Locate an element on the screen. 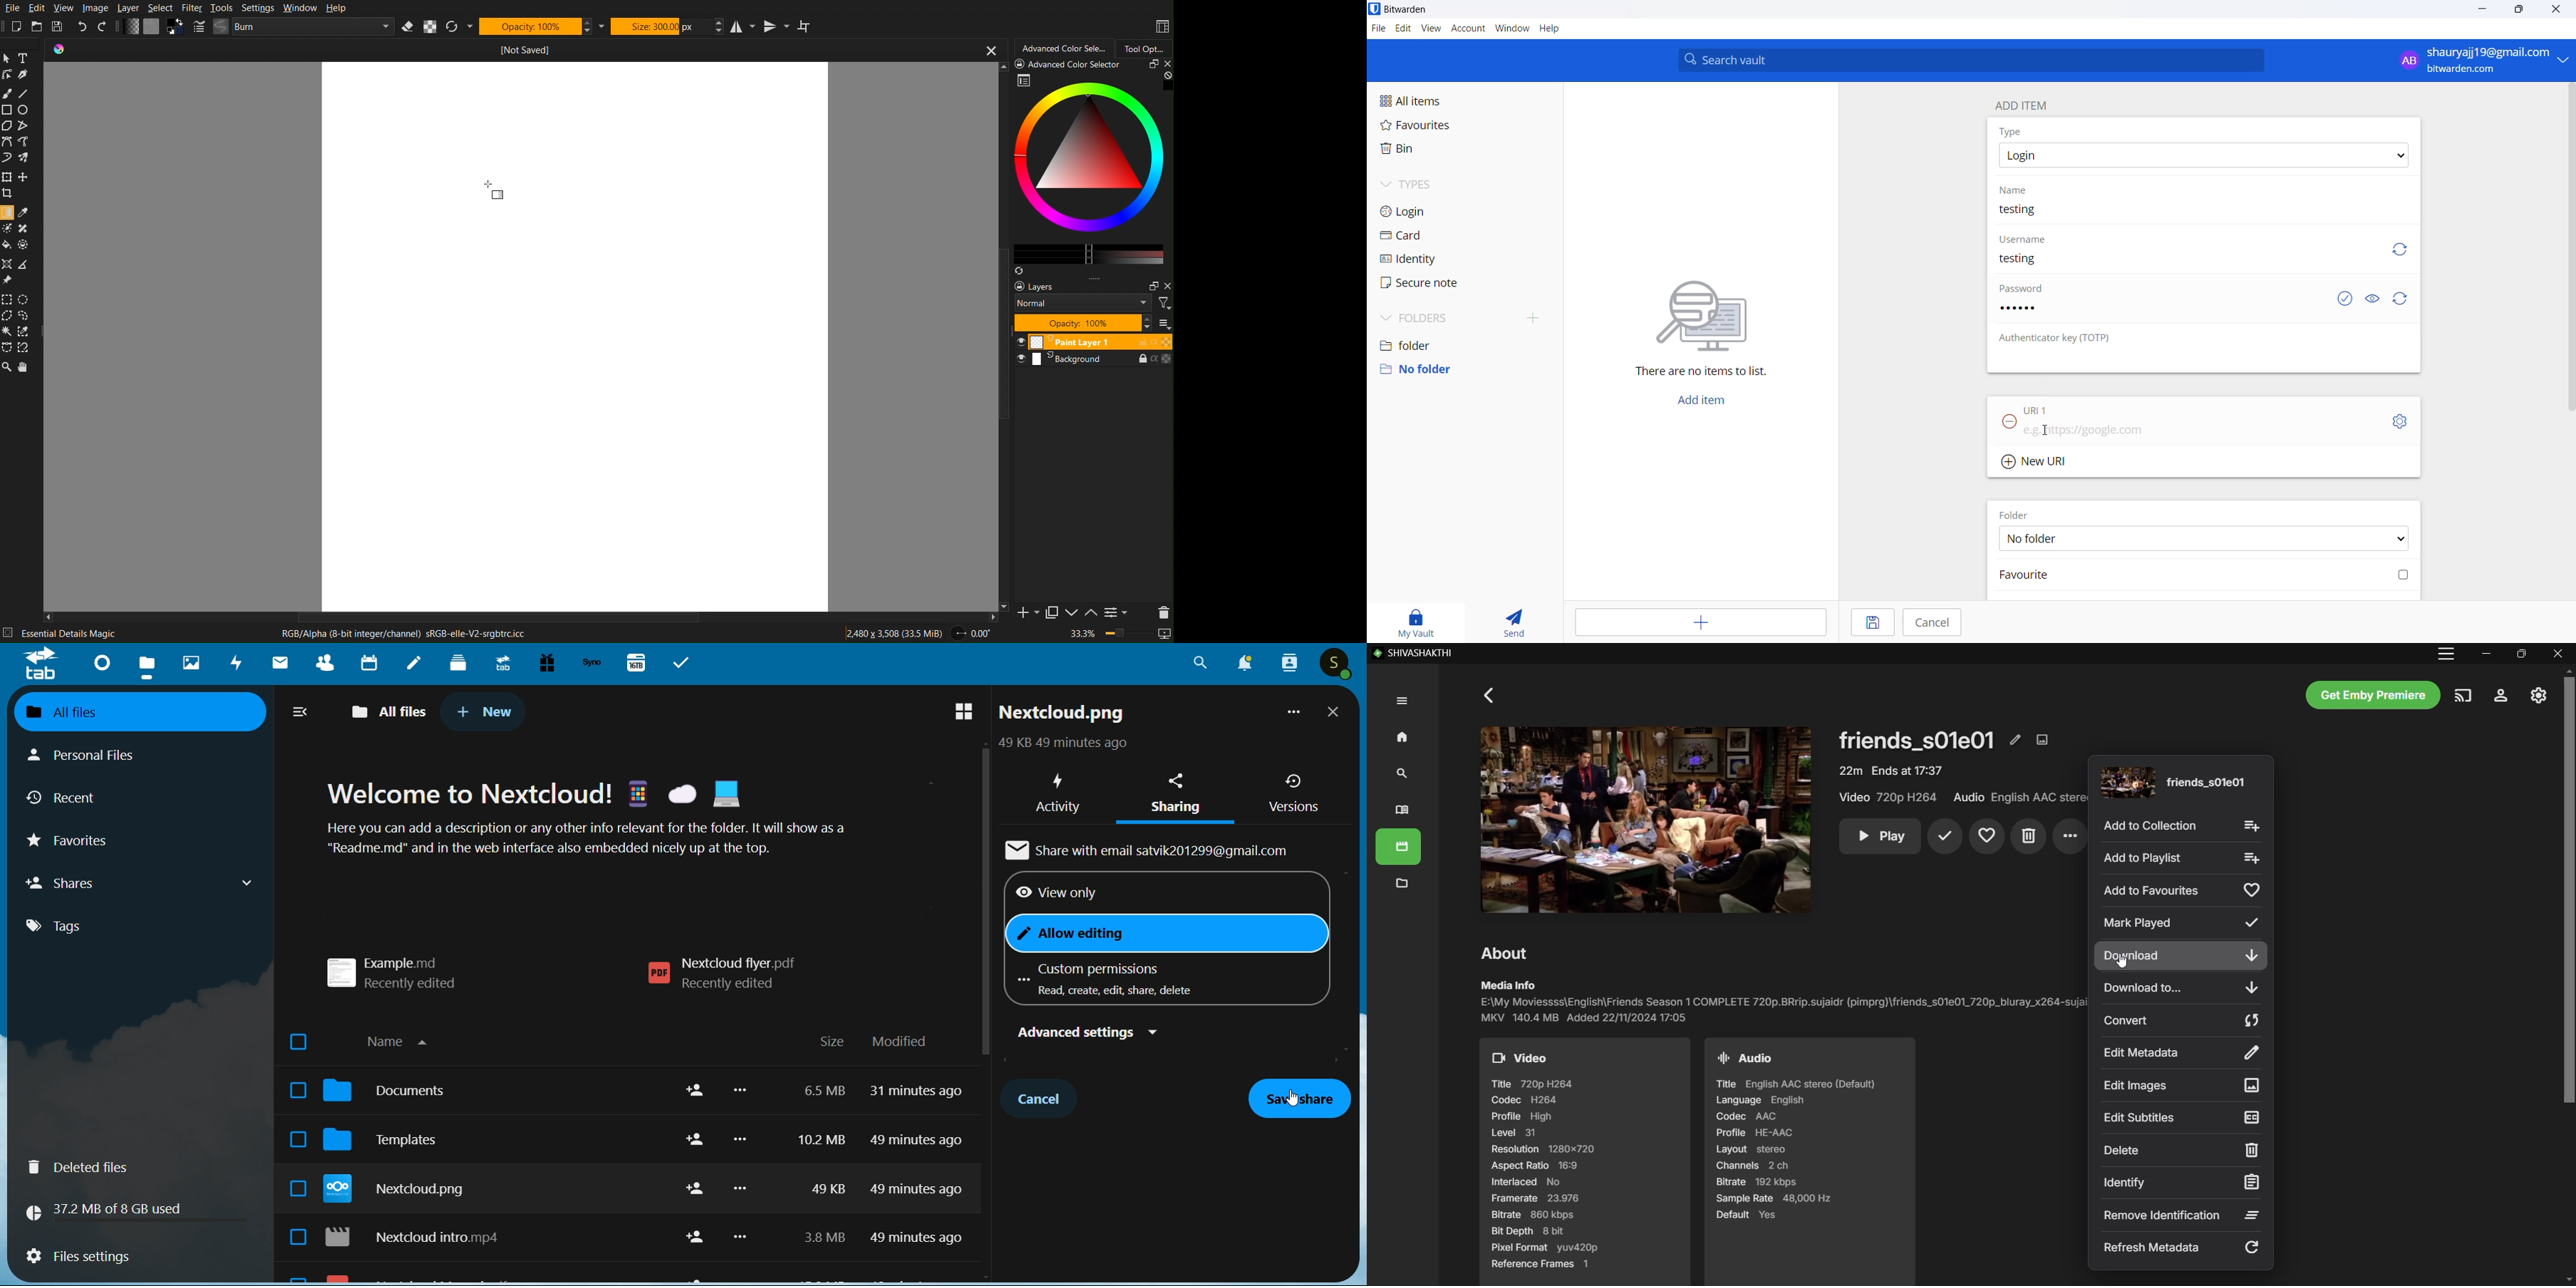  Mark Played is located at coordinates (2184, 924).